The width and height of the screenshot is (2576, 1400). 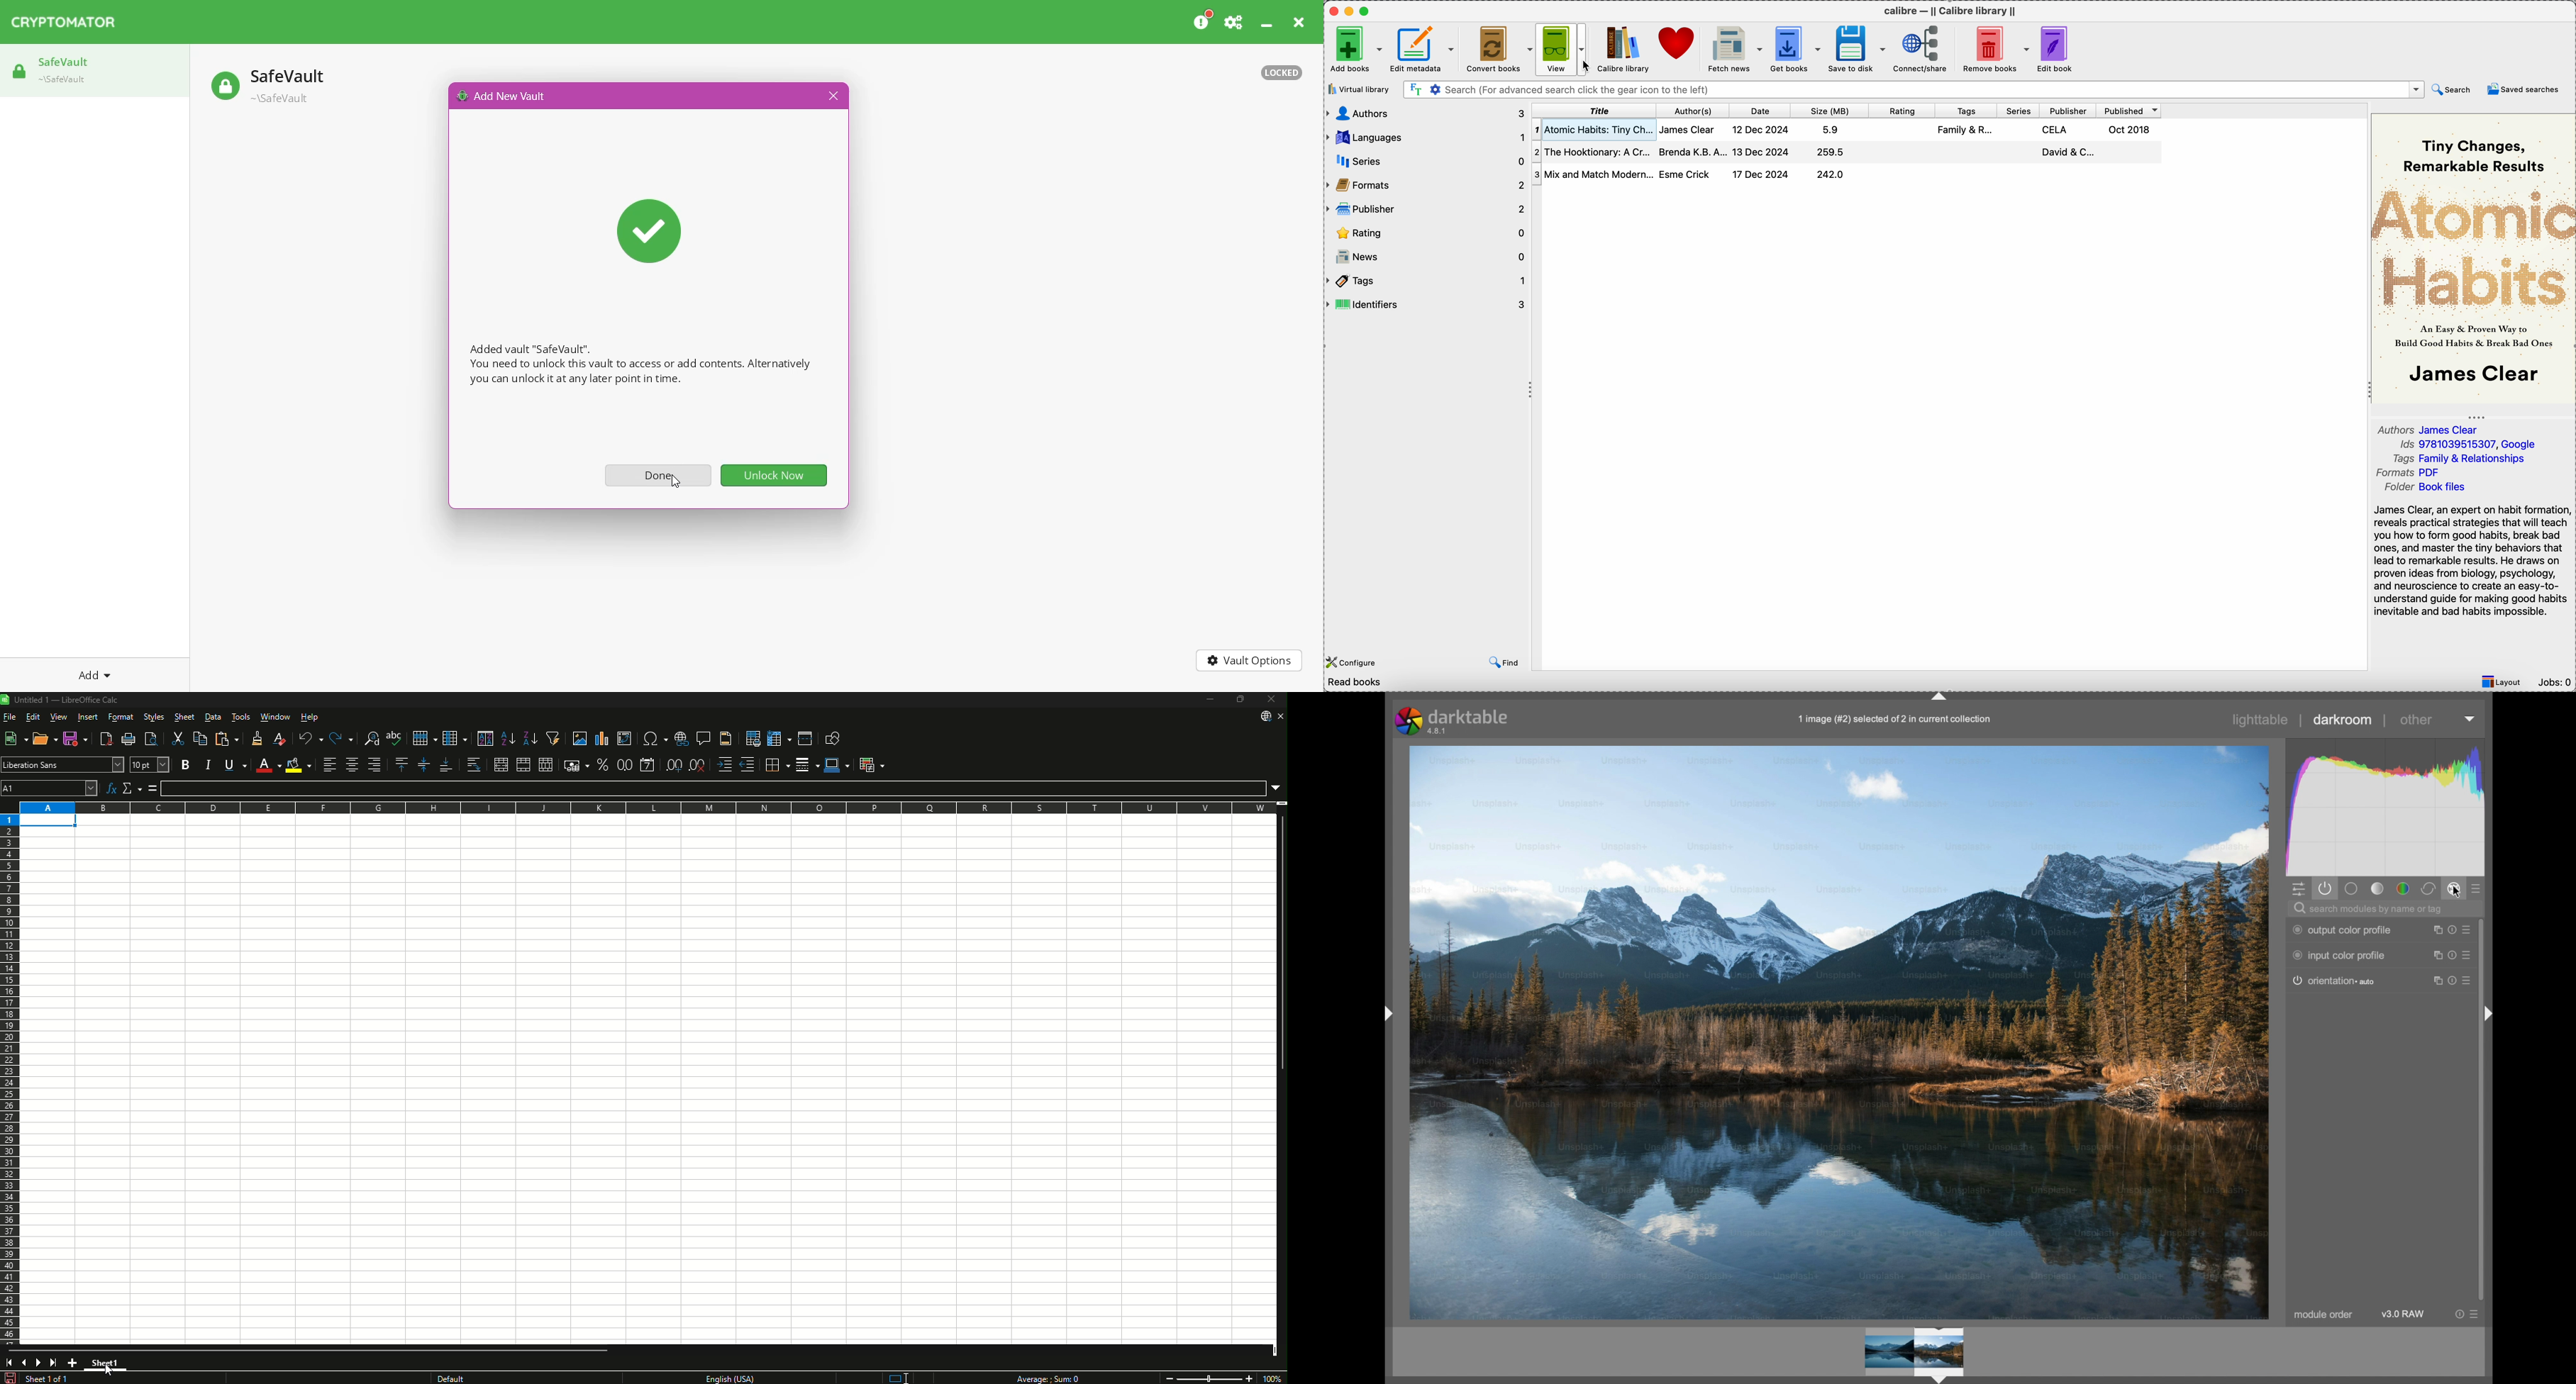 What do you see at coordinates (2469, 981) in the screenshot?
I see `resize handle` at bounding box center [2469, 981].